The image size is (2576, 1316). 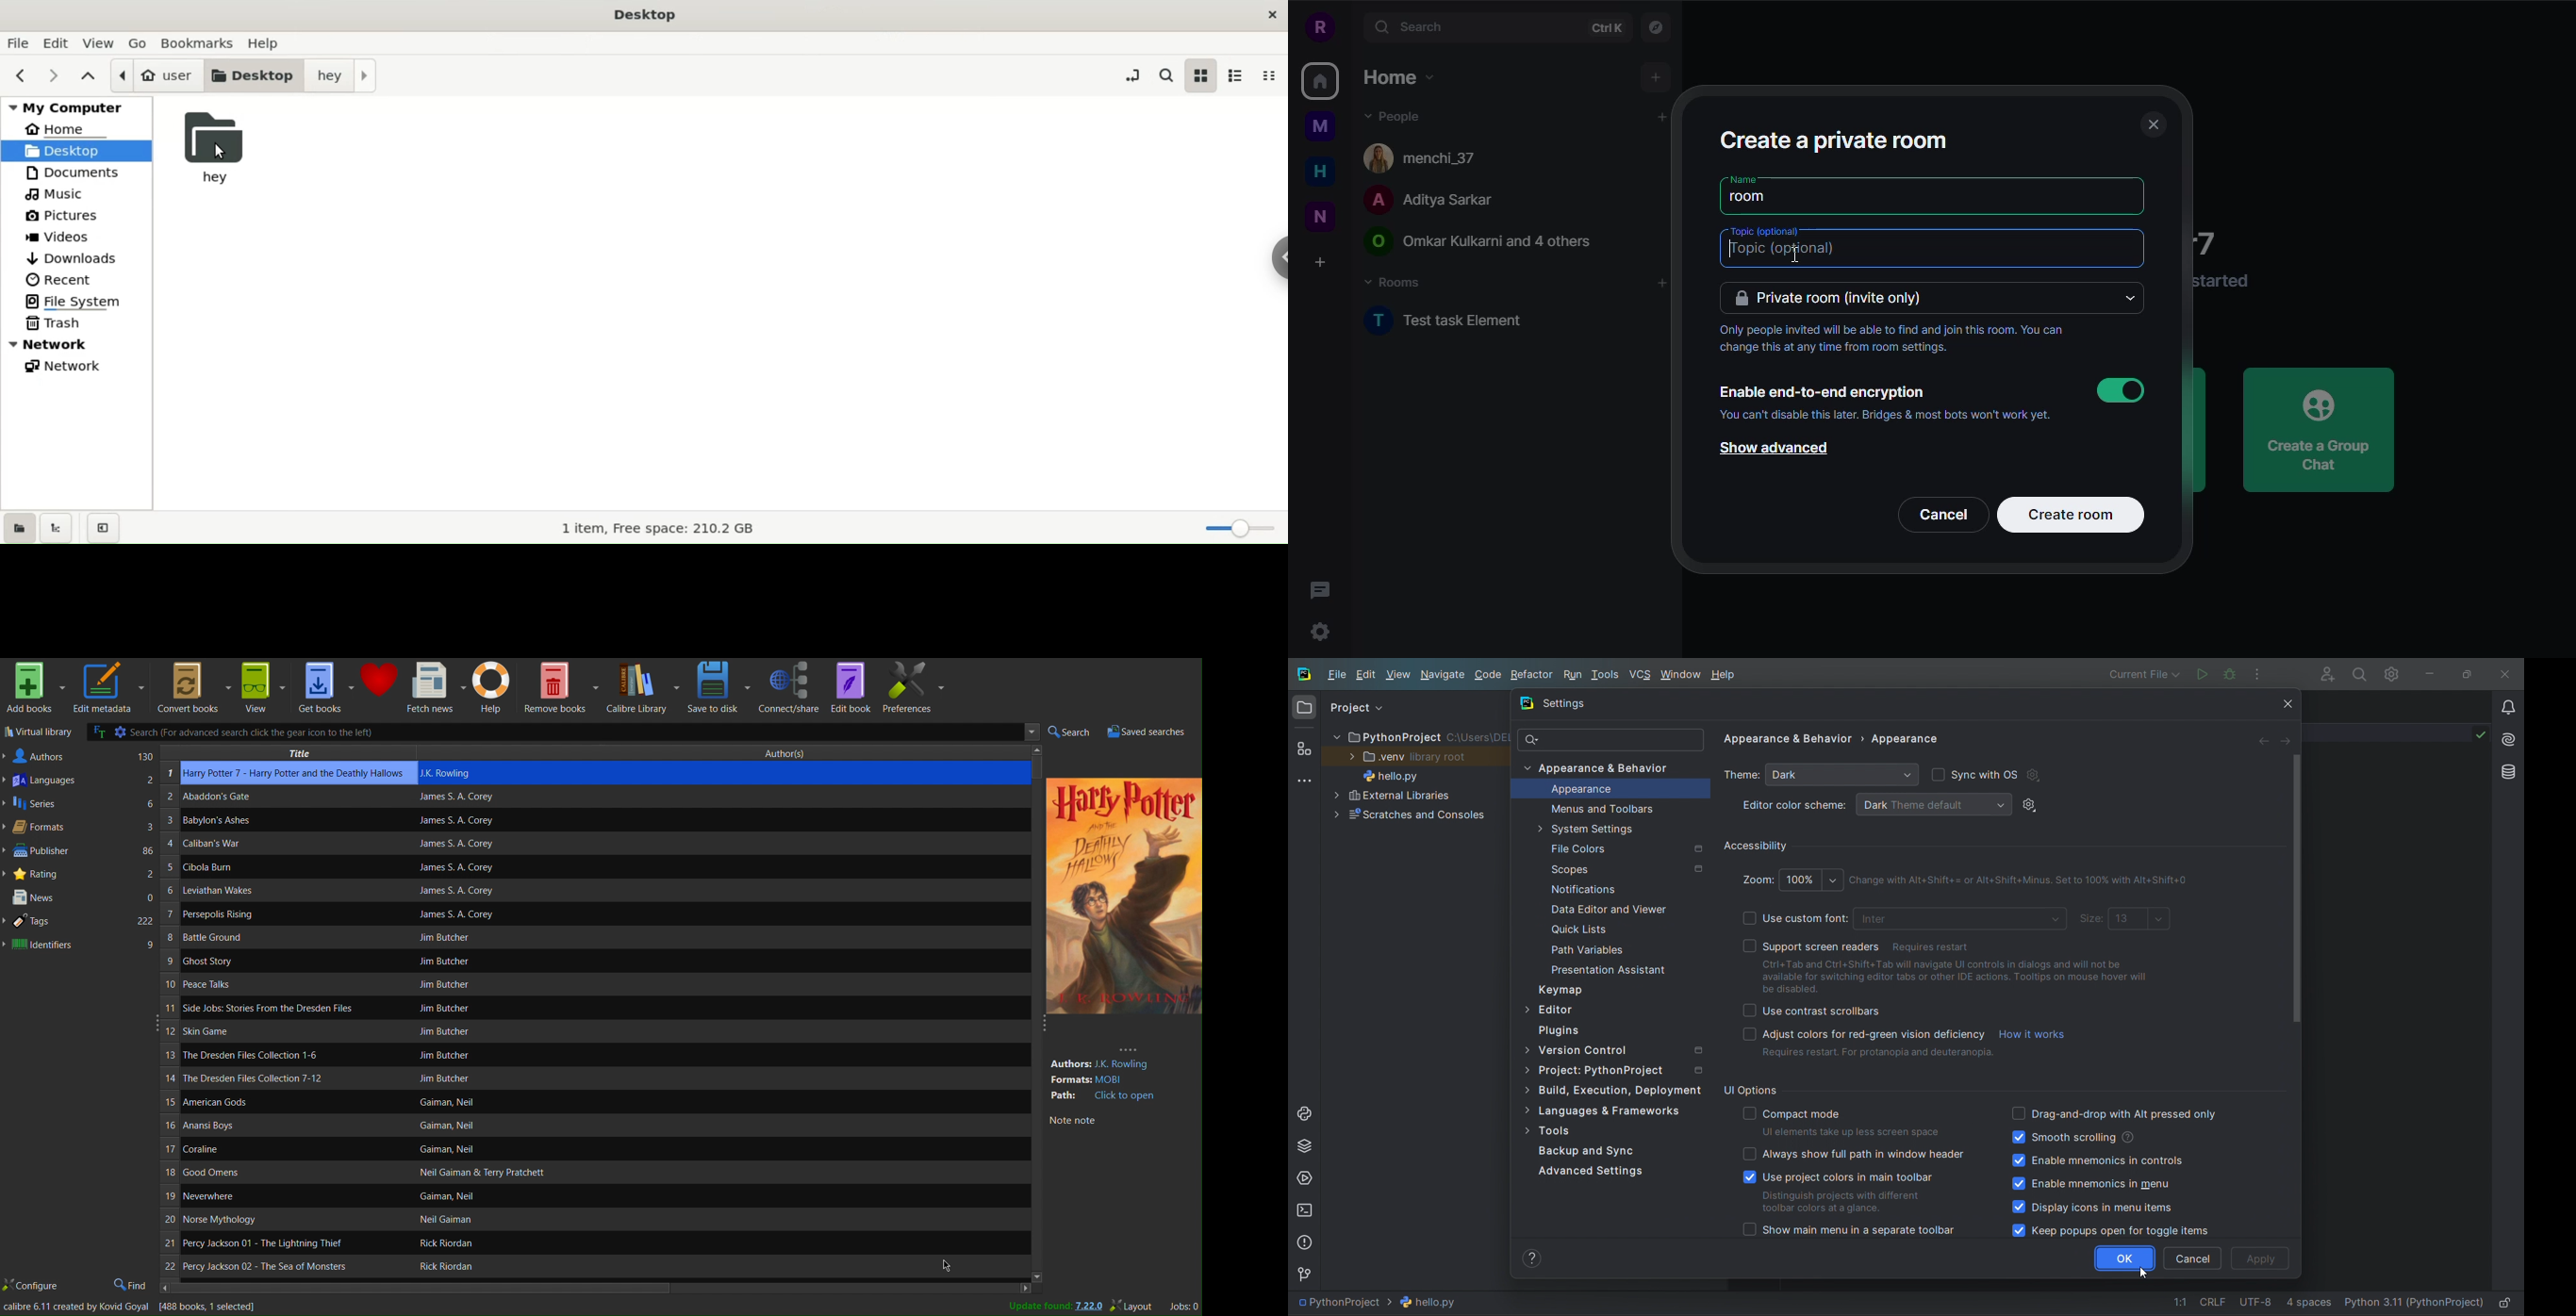 I want to click on Author’s name, so click(x=590, y=938).